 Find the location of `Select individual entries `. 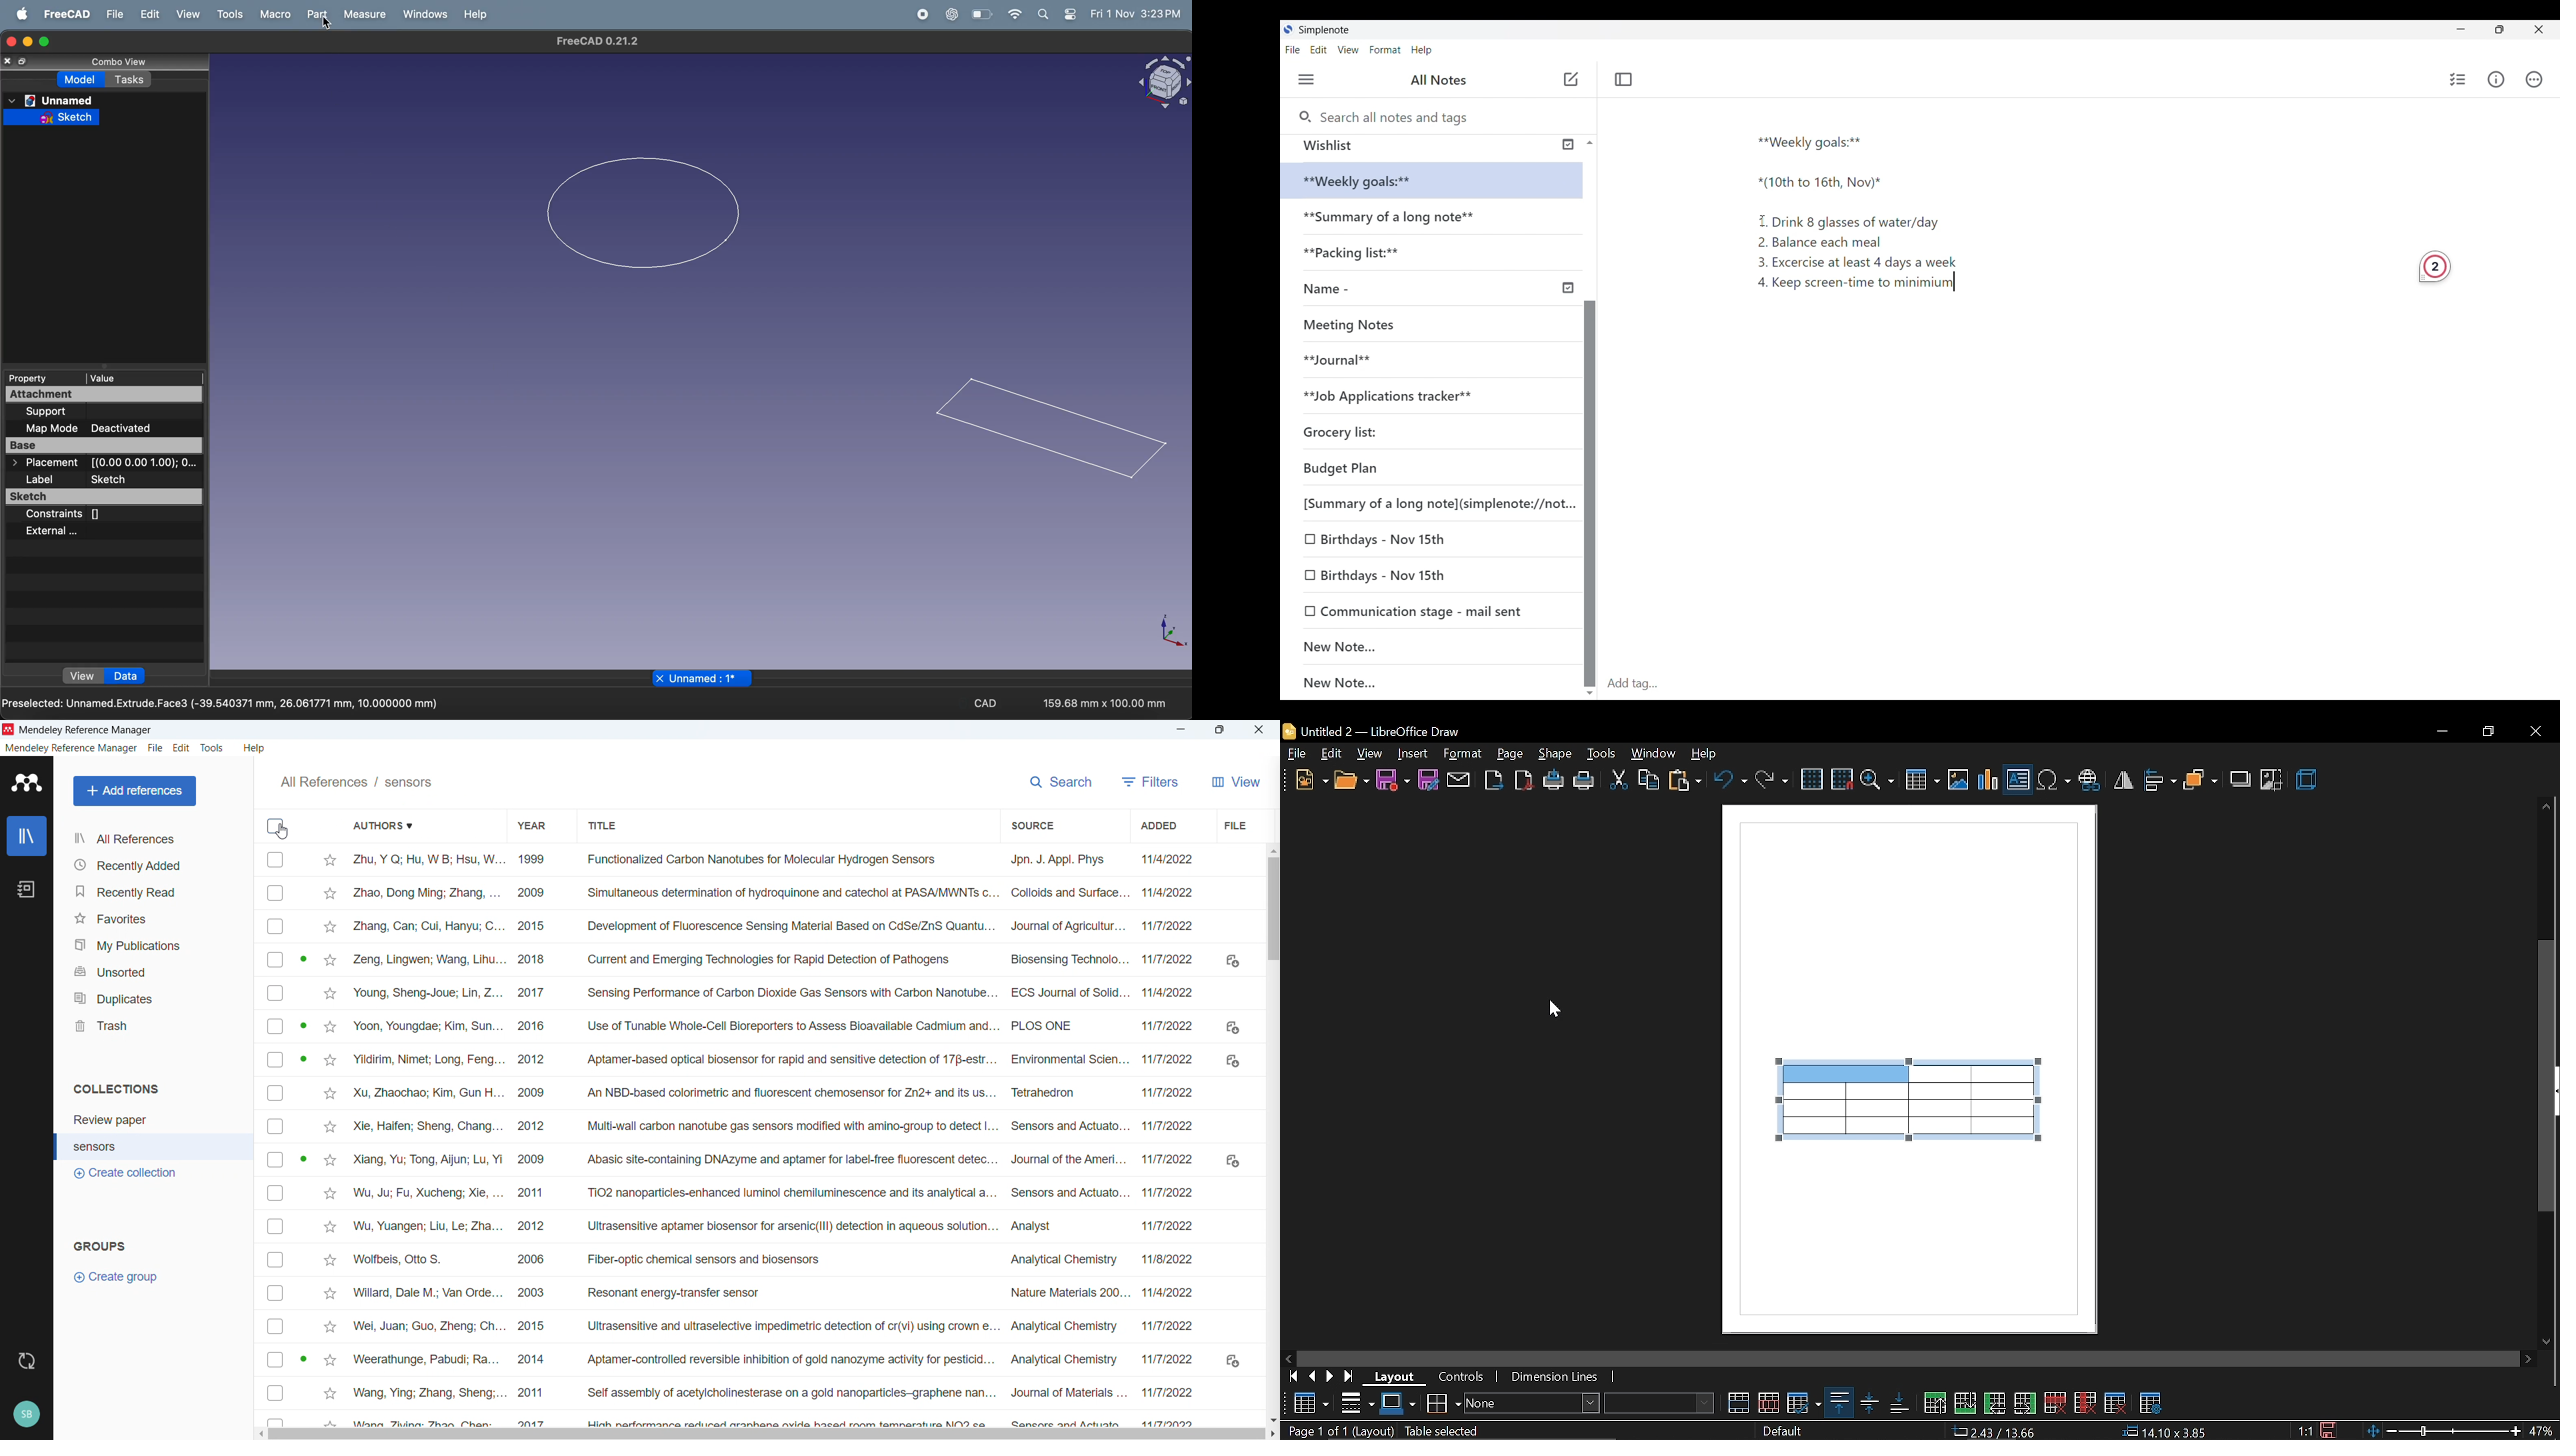

Select individual entries  is located at coordinates (275, 1137).